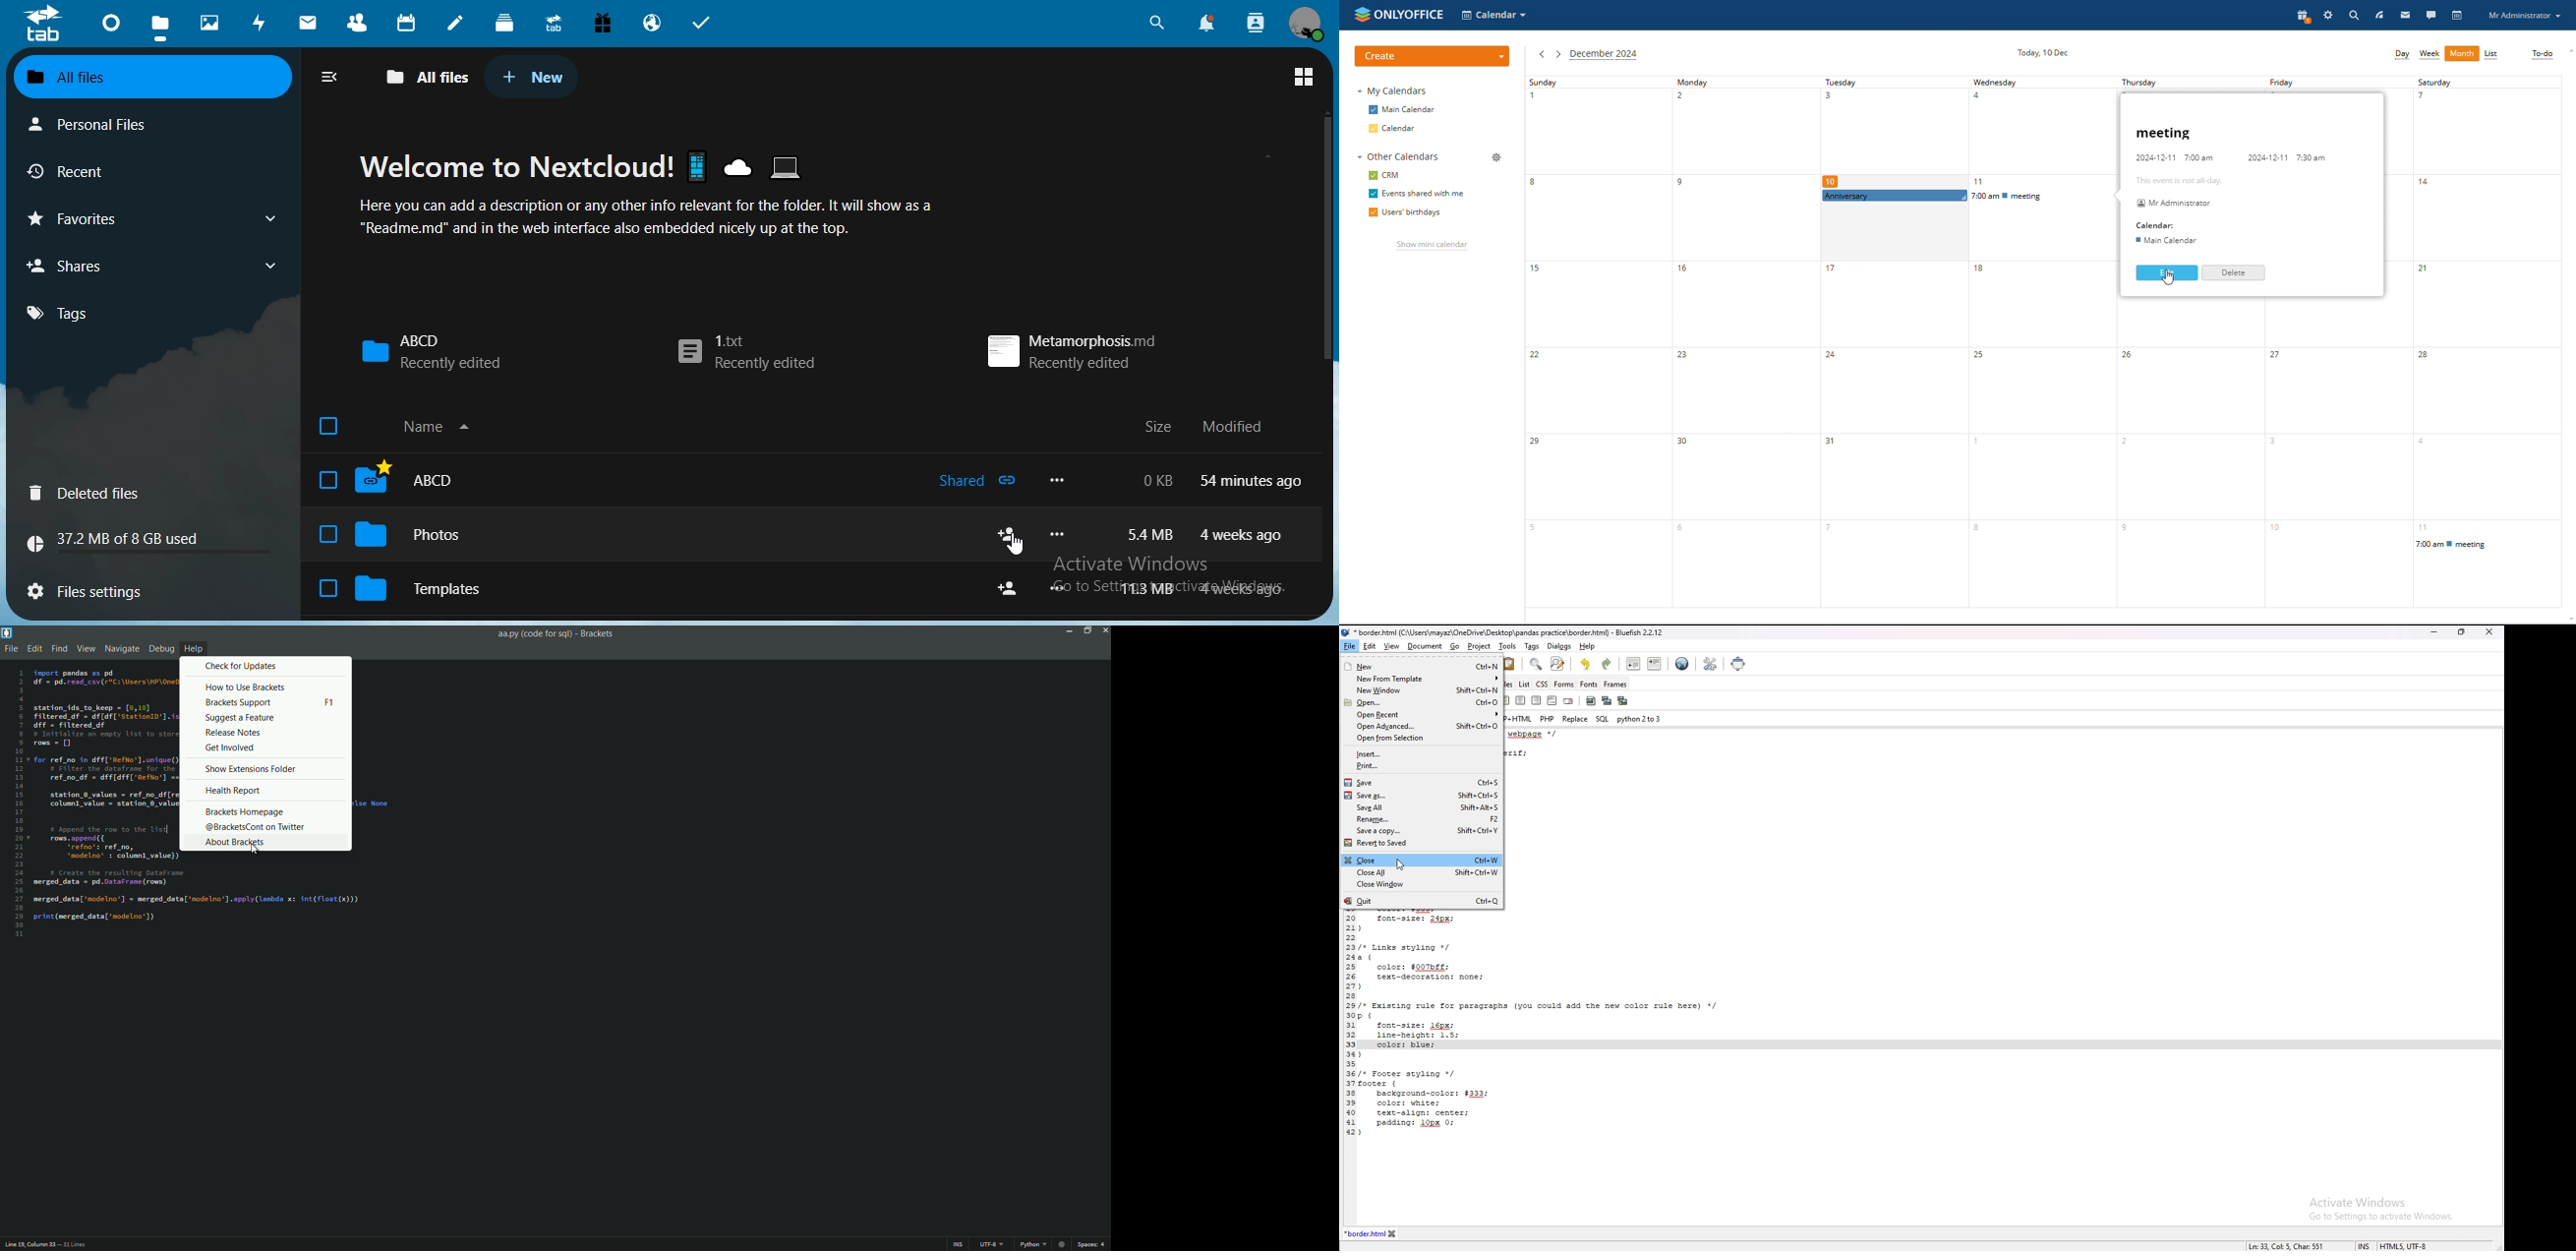  Describe the element at coordinates (240, 665) in the screenshot. I see `check for updates` at that location.